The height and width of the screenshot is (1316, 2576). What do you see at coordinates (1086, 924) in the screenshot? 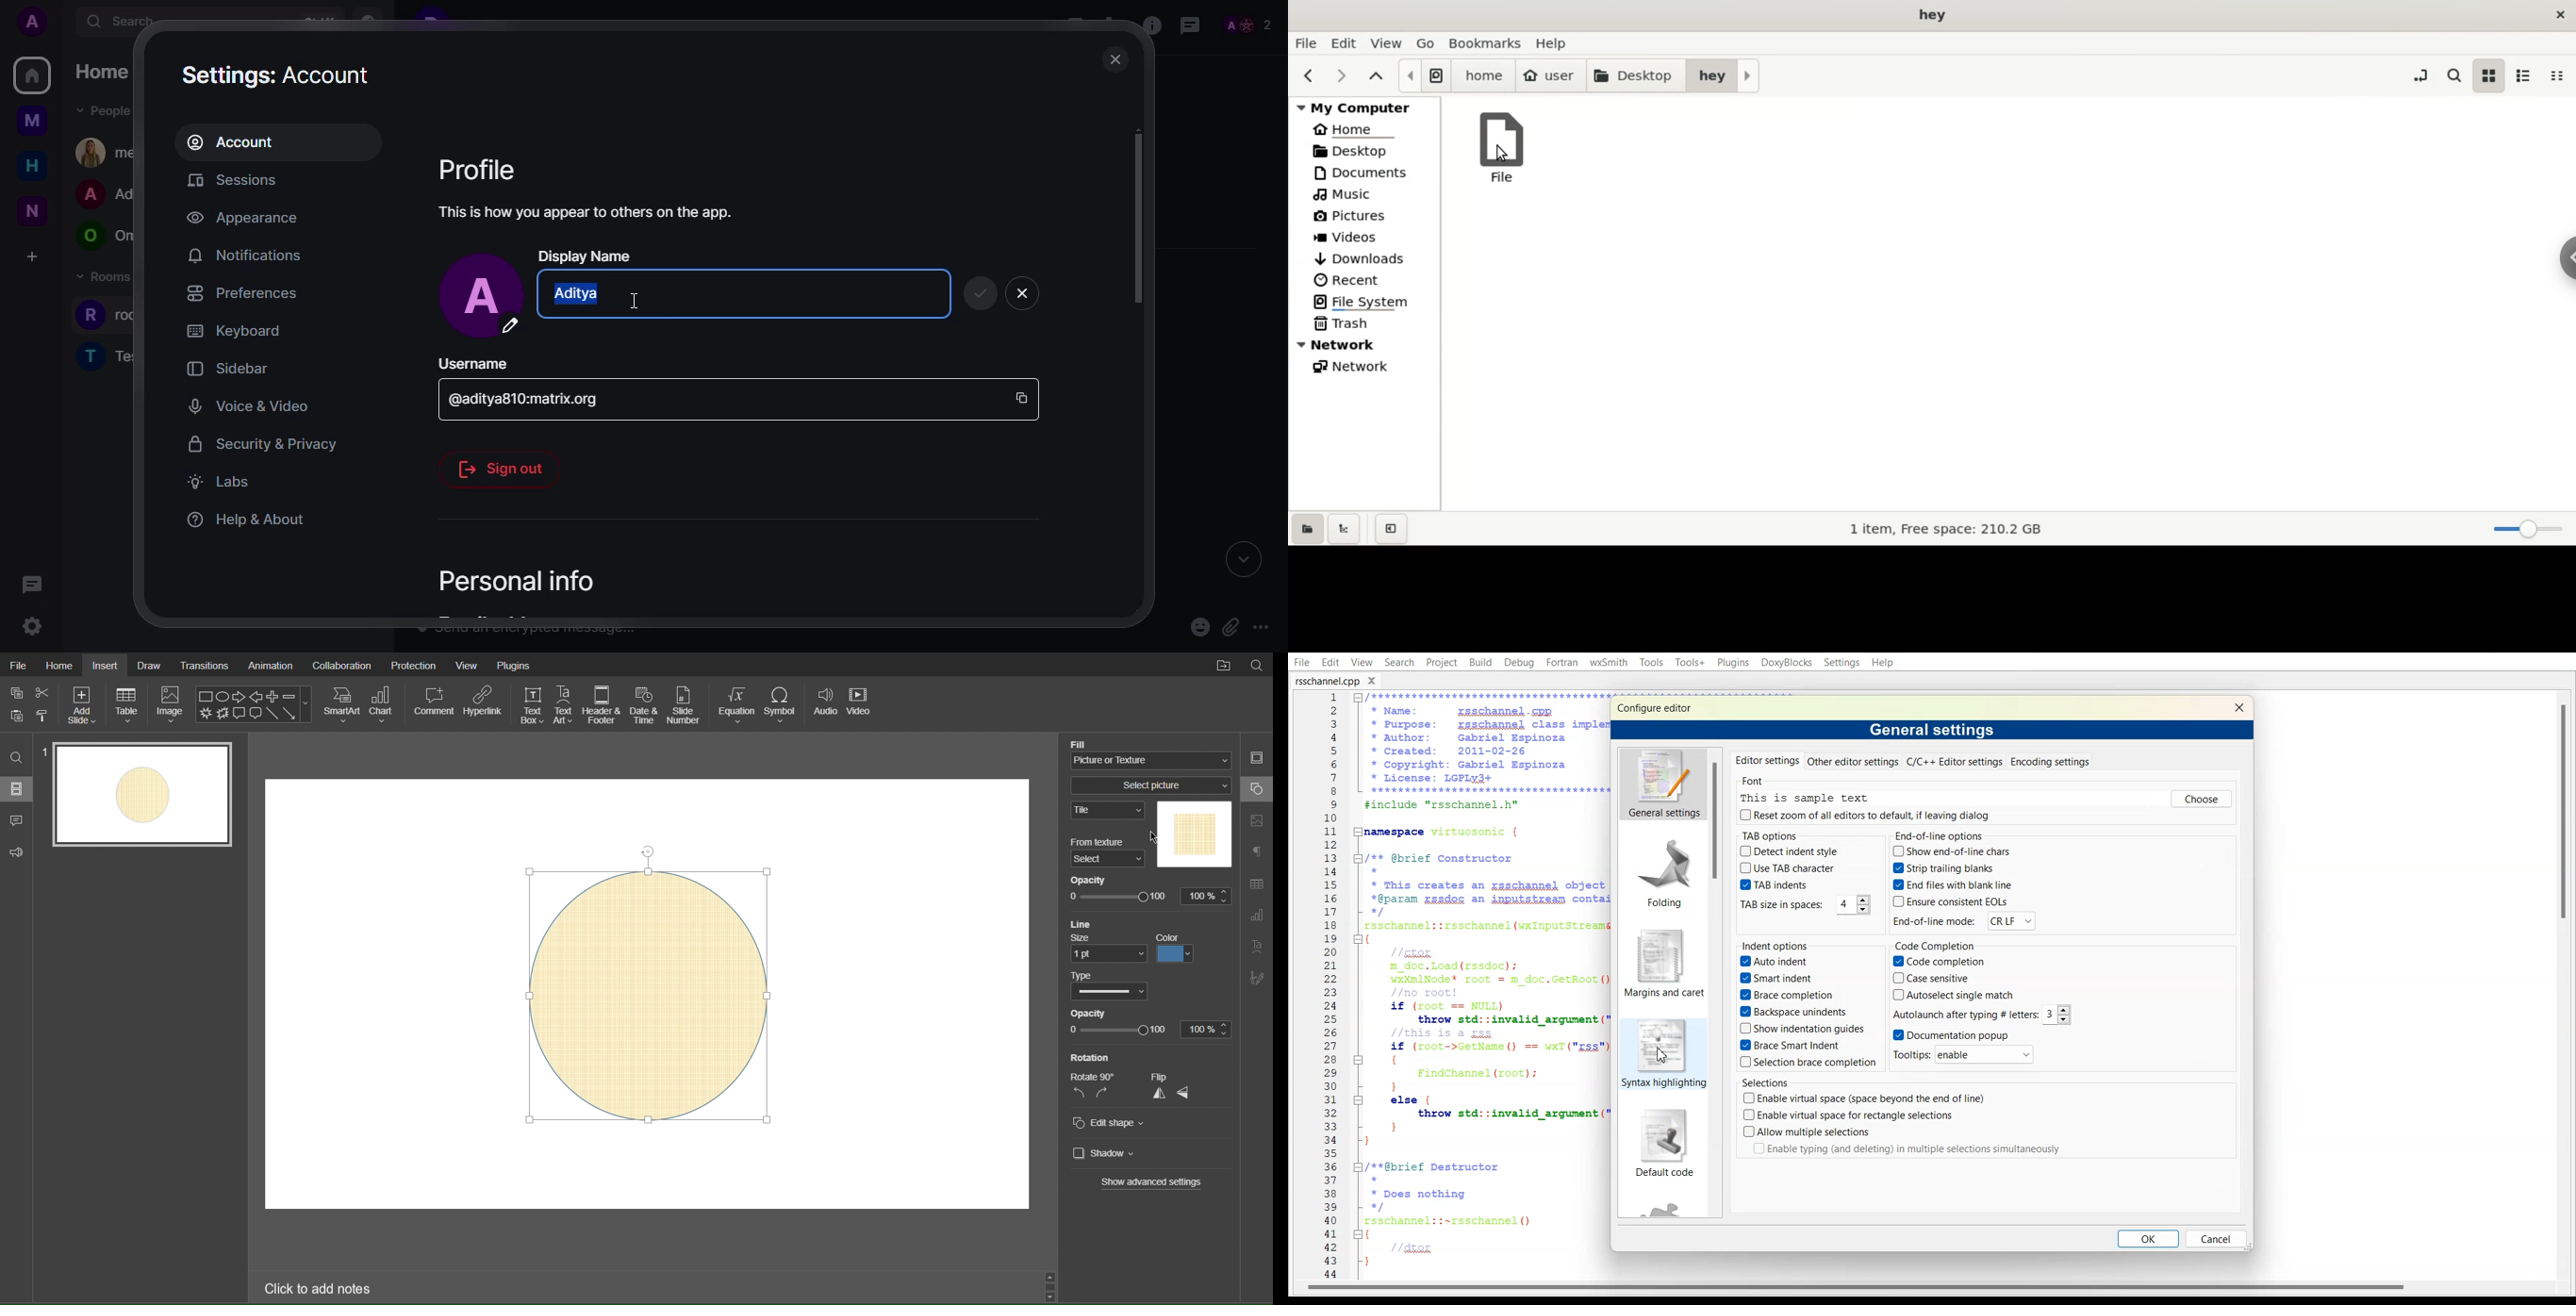
I see `line ` at bounding box center [1086, 924].